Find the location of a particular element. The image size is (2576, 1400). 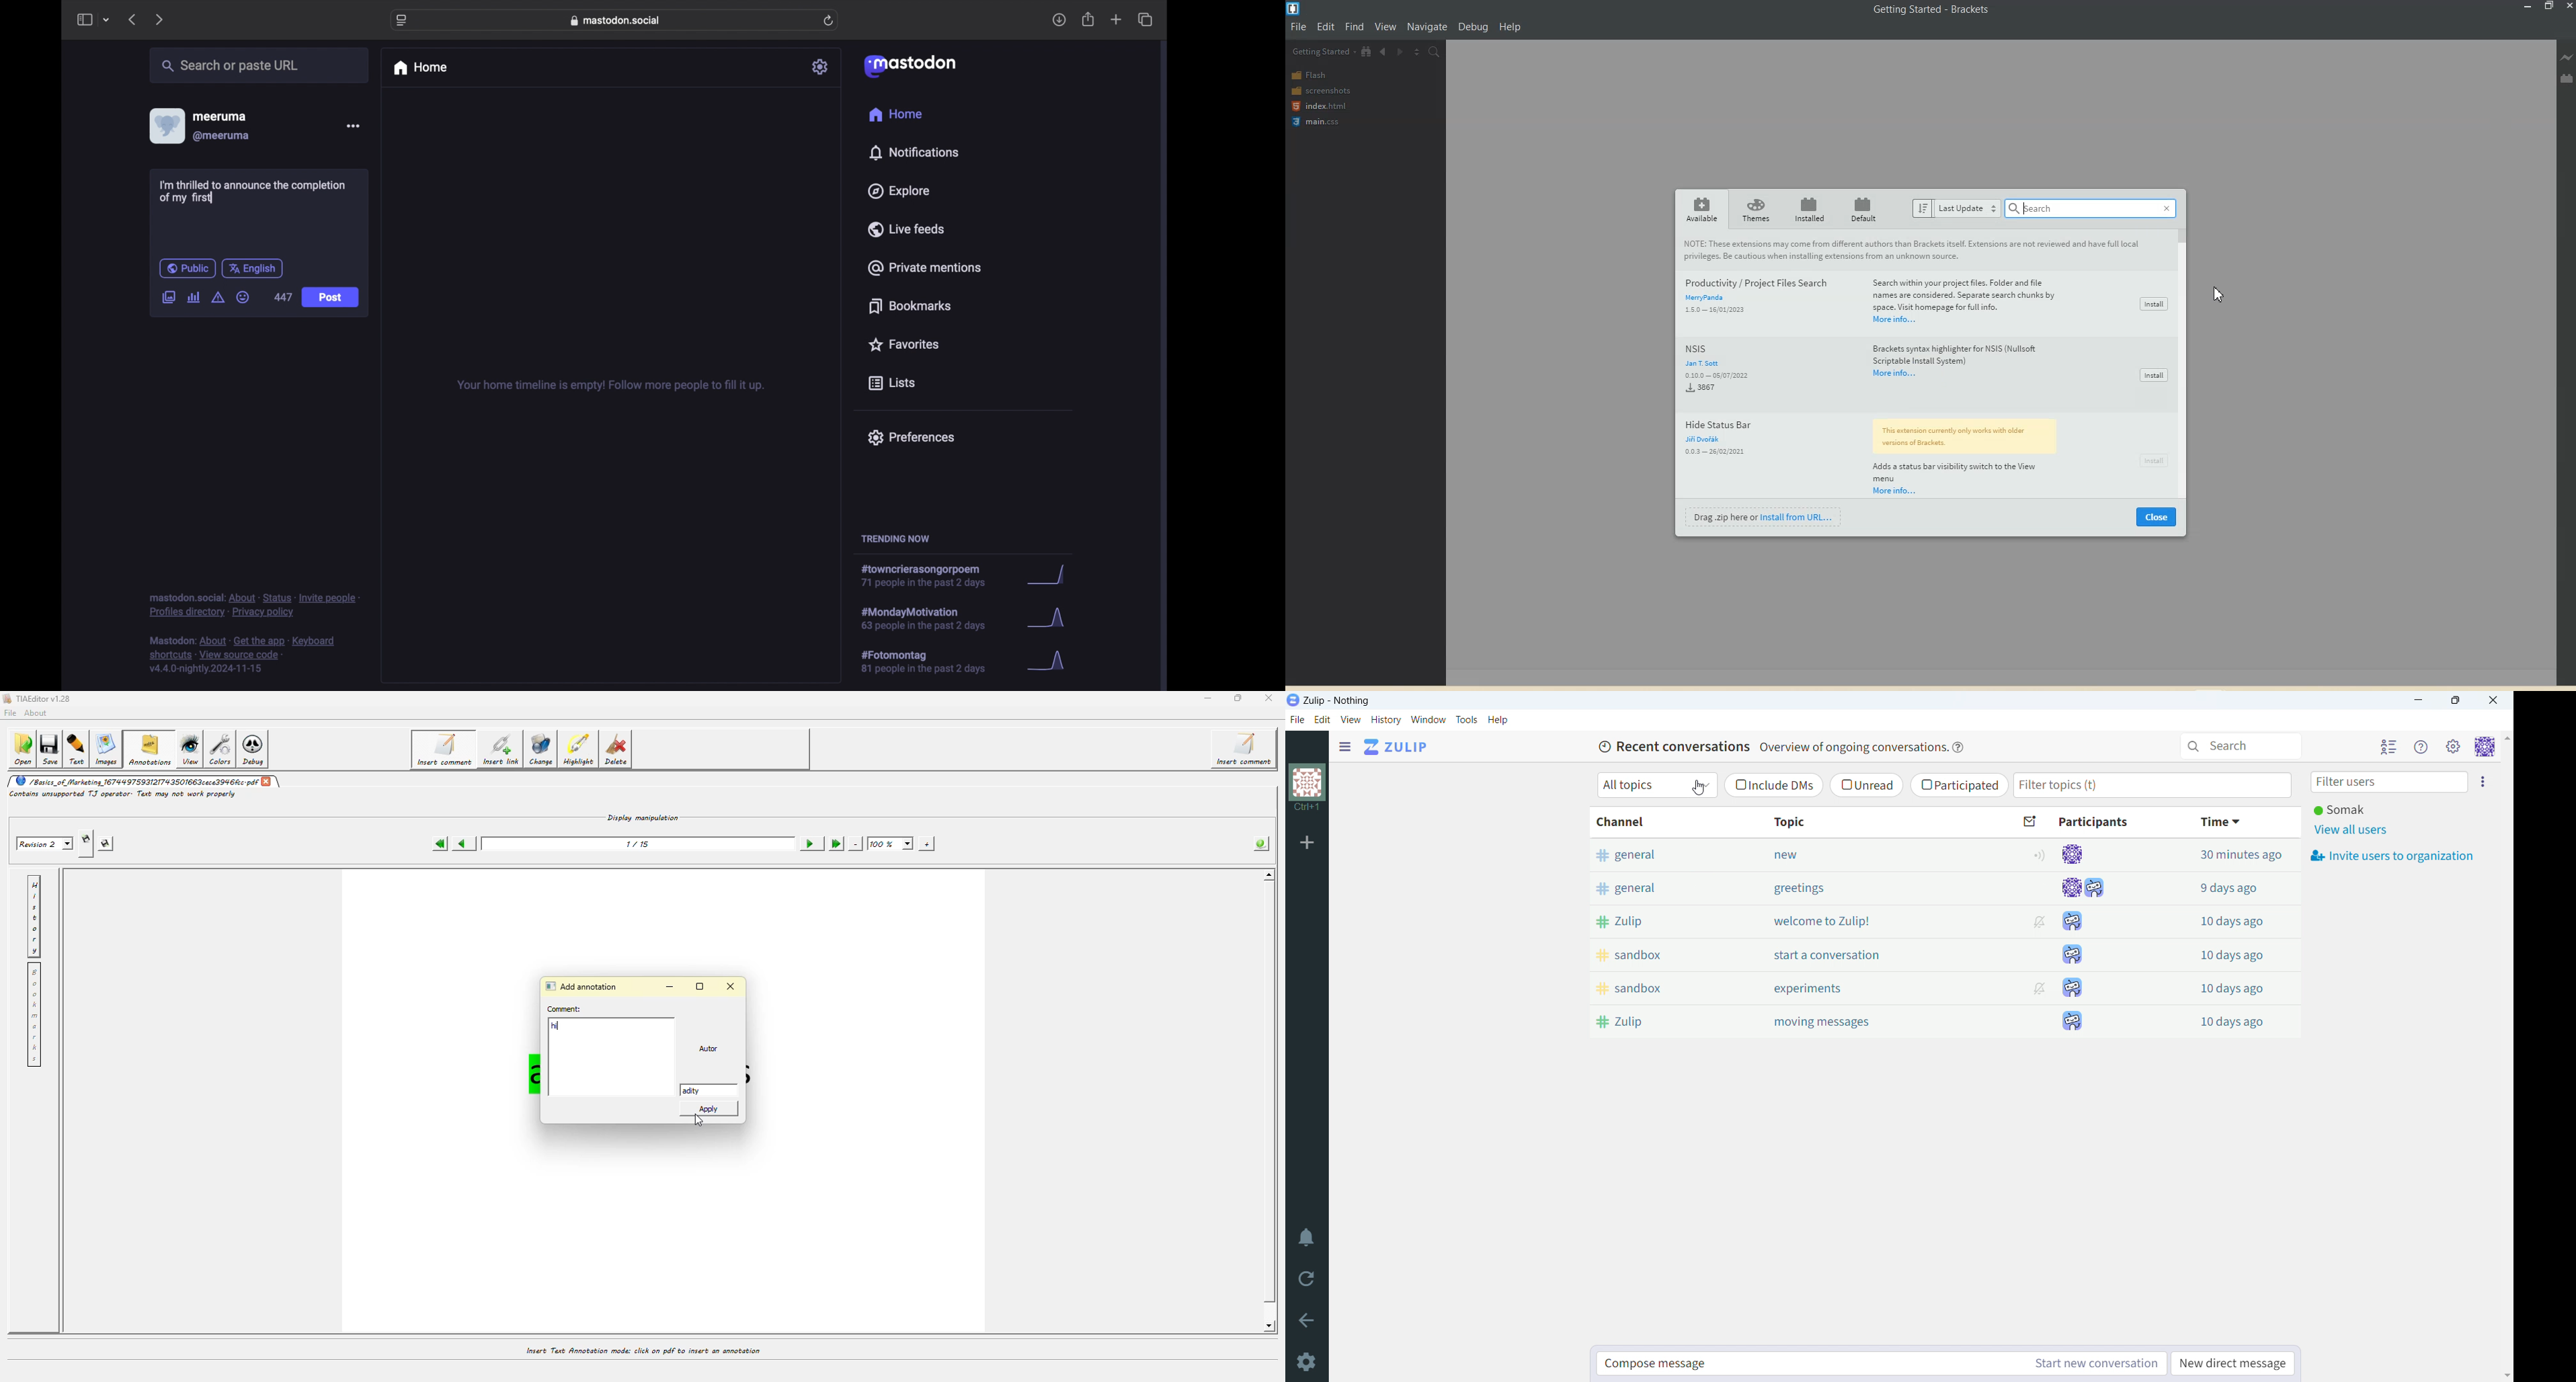

10 days ago is located at coordinates (2232, 1022).